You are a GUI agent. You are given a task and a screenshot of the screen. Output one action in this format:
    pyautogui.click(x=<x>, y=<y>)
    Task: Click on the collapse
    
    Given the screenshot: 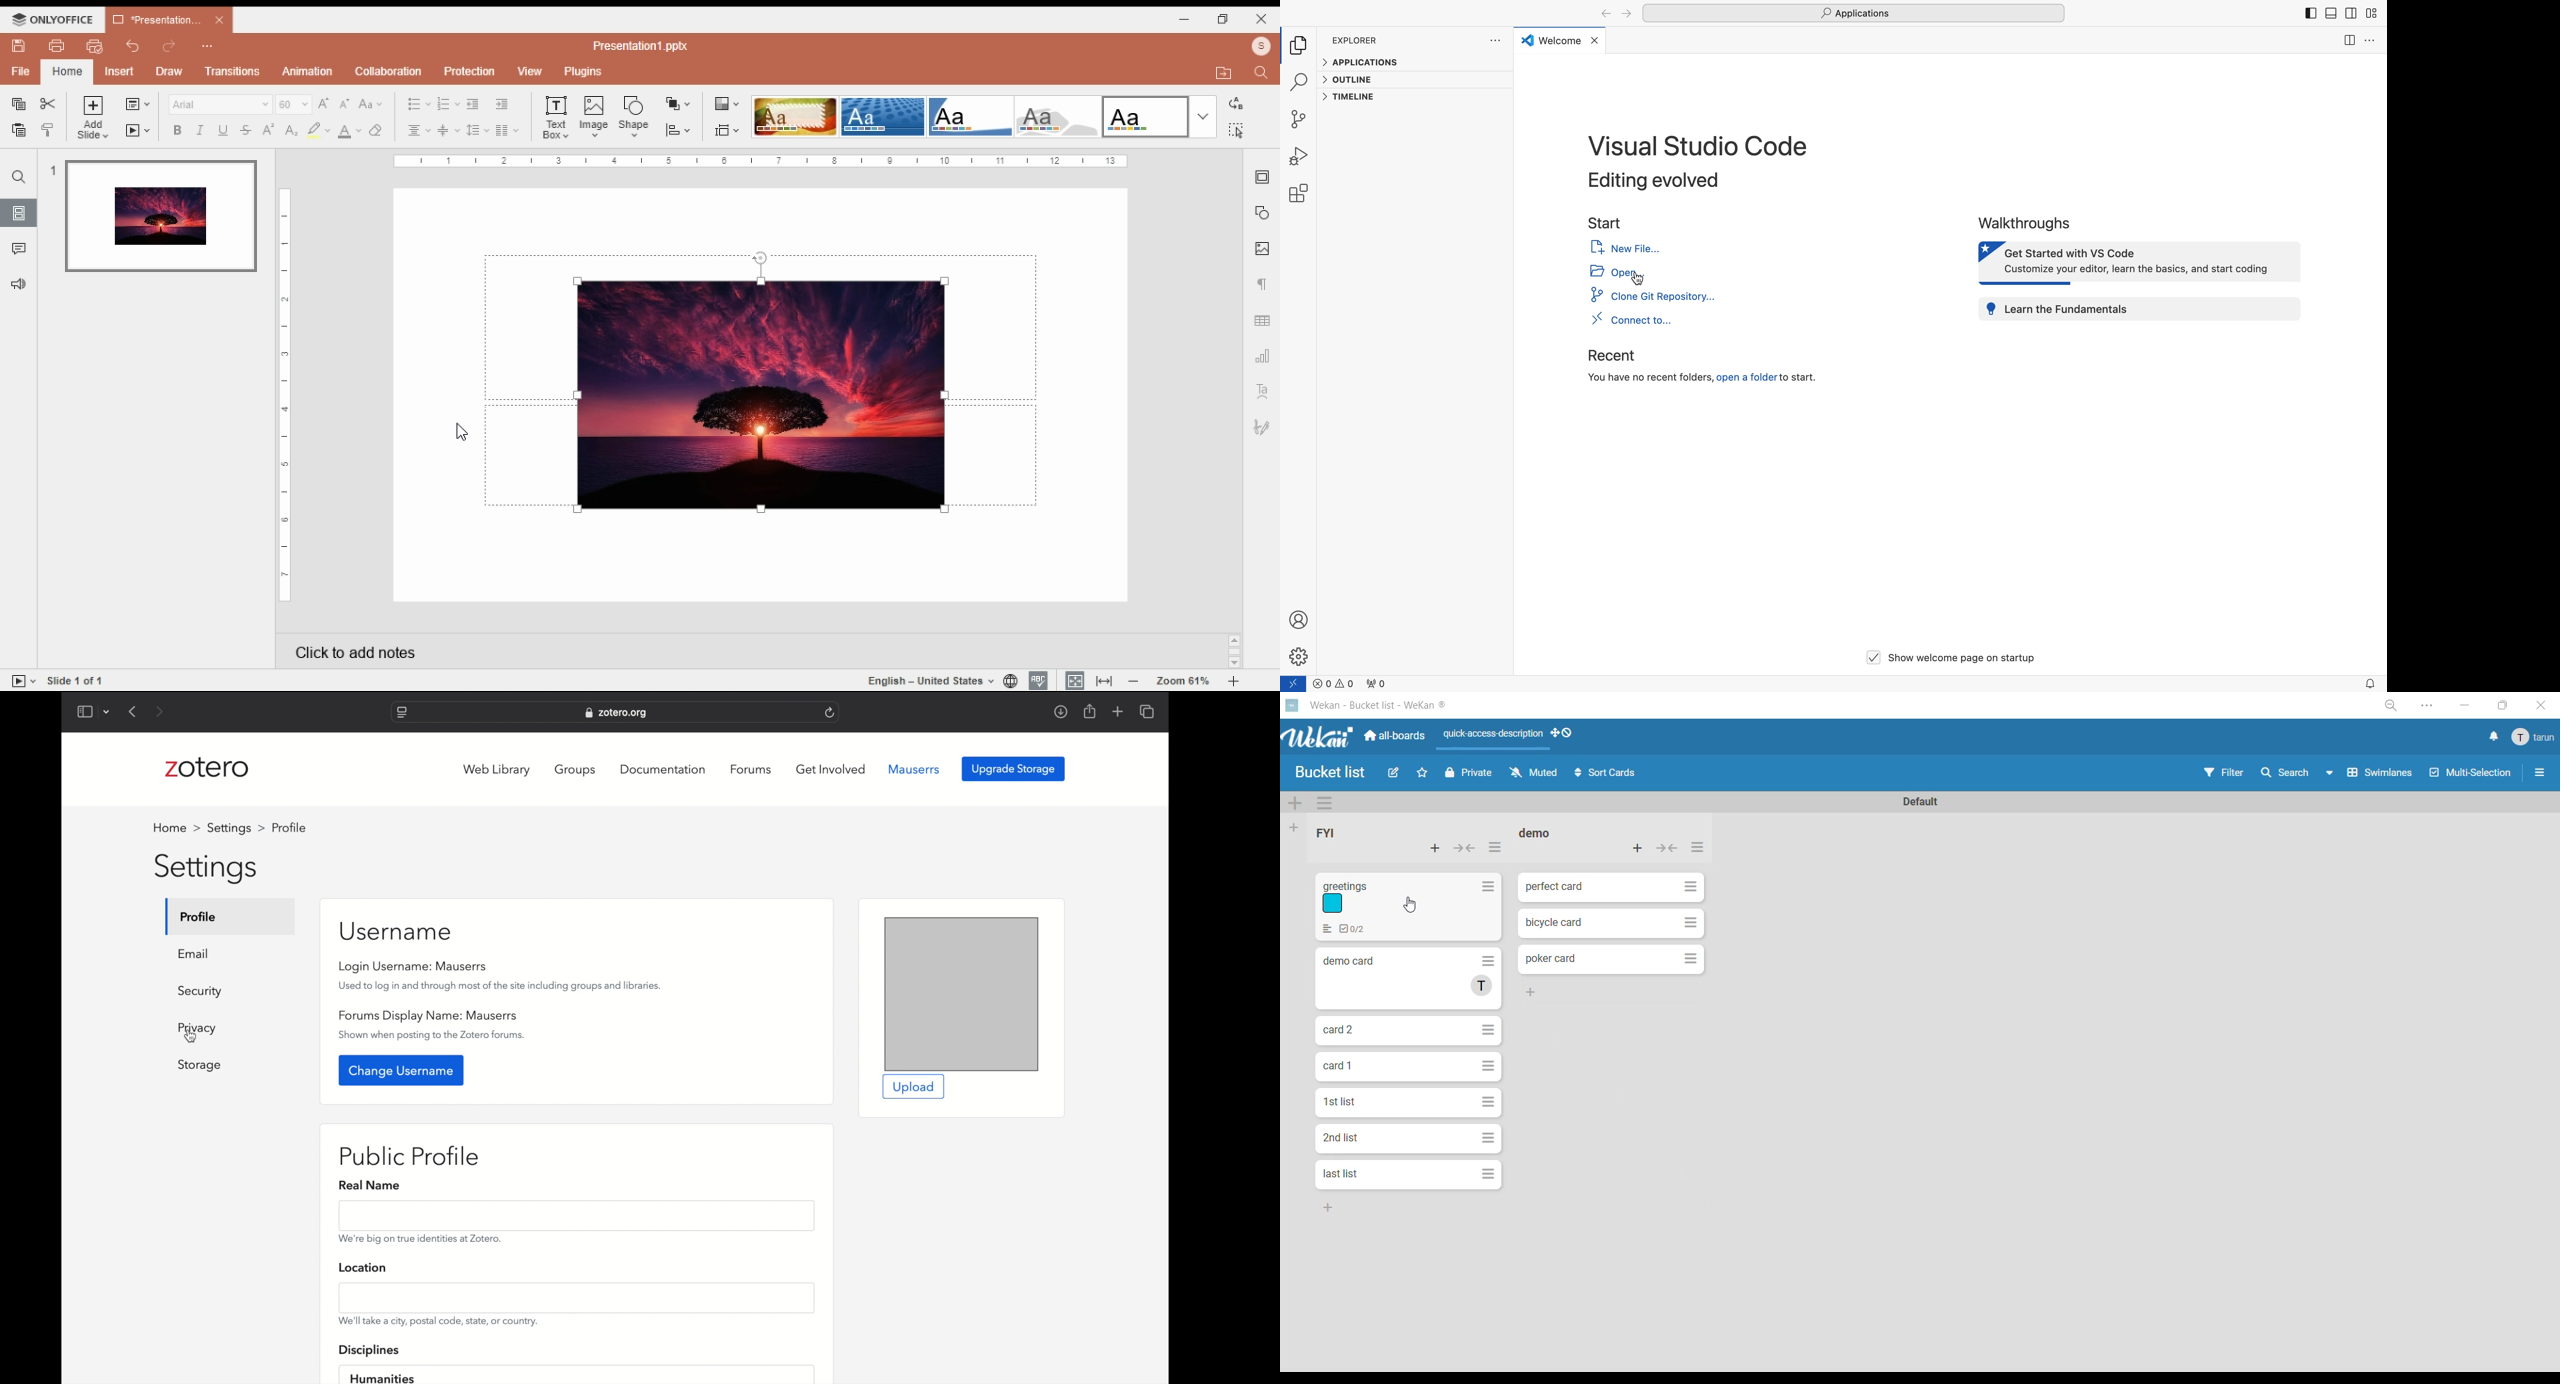 What is the action you would take?
    pyautogui.click(x=1670, y=851)
    